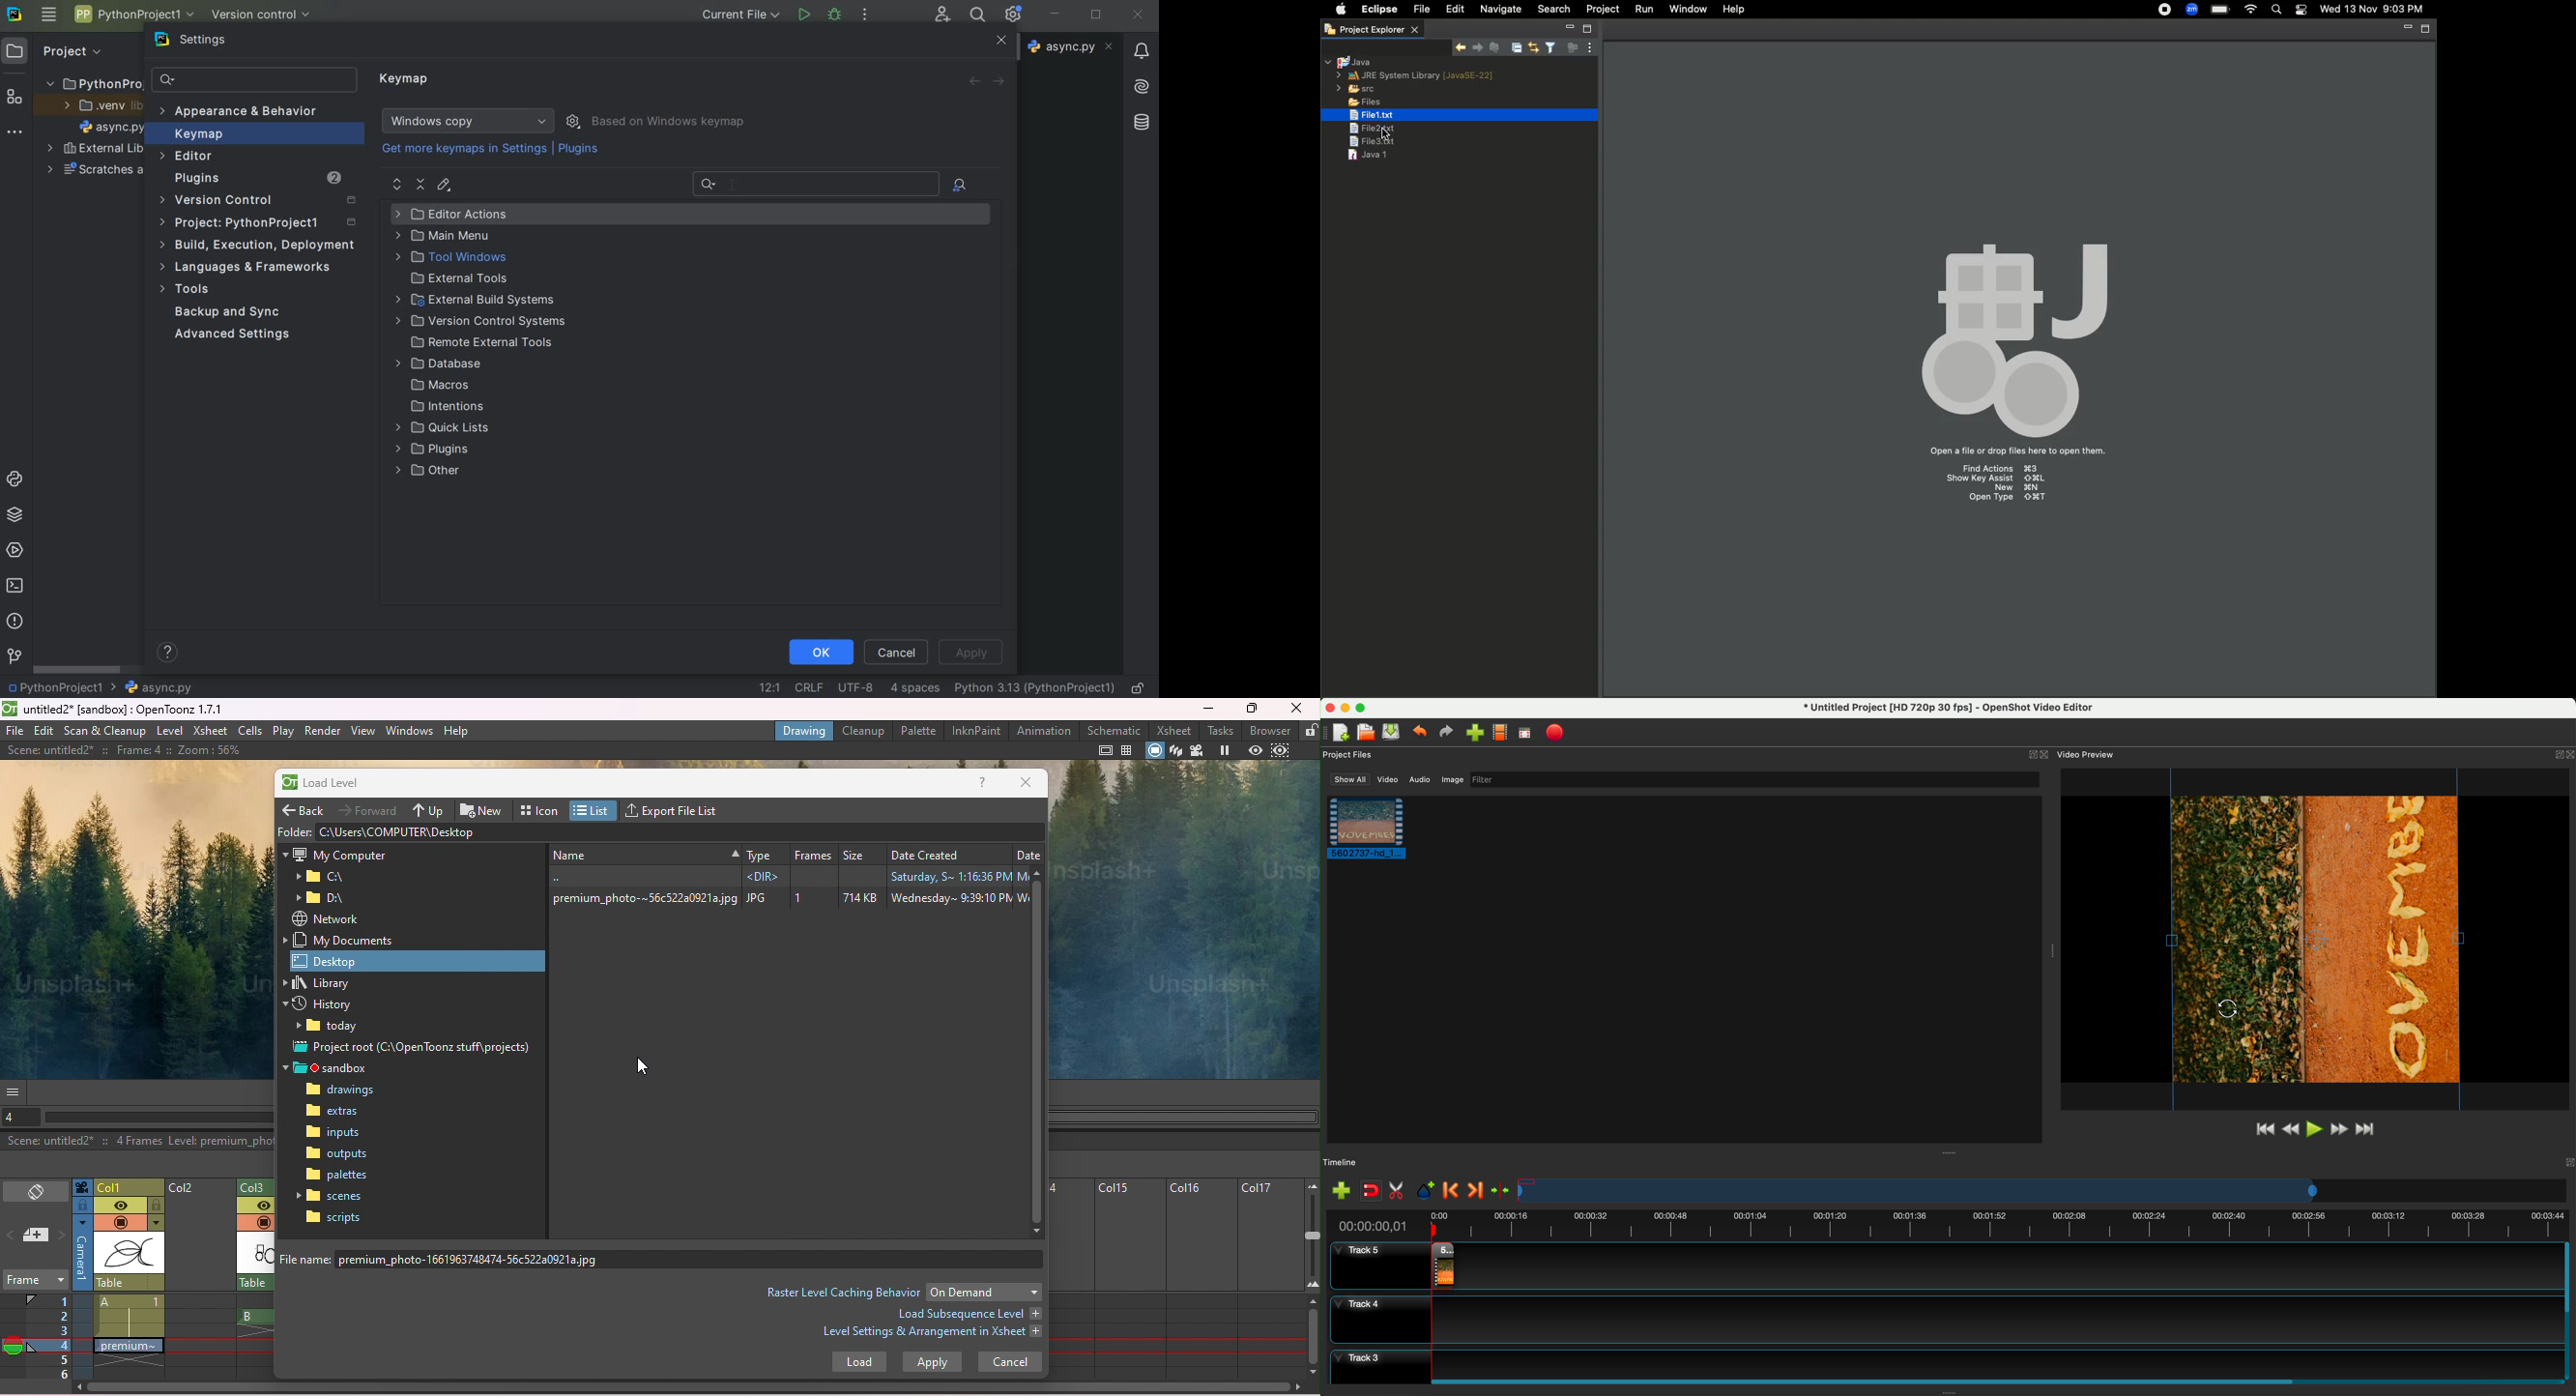  I want to click on version control systems, so click(481, 323).